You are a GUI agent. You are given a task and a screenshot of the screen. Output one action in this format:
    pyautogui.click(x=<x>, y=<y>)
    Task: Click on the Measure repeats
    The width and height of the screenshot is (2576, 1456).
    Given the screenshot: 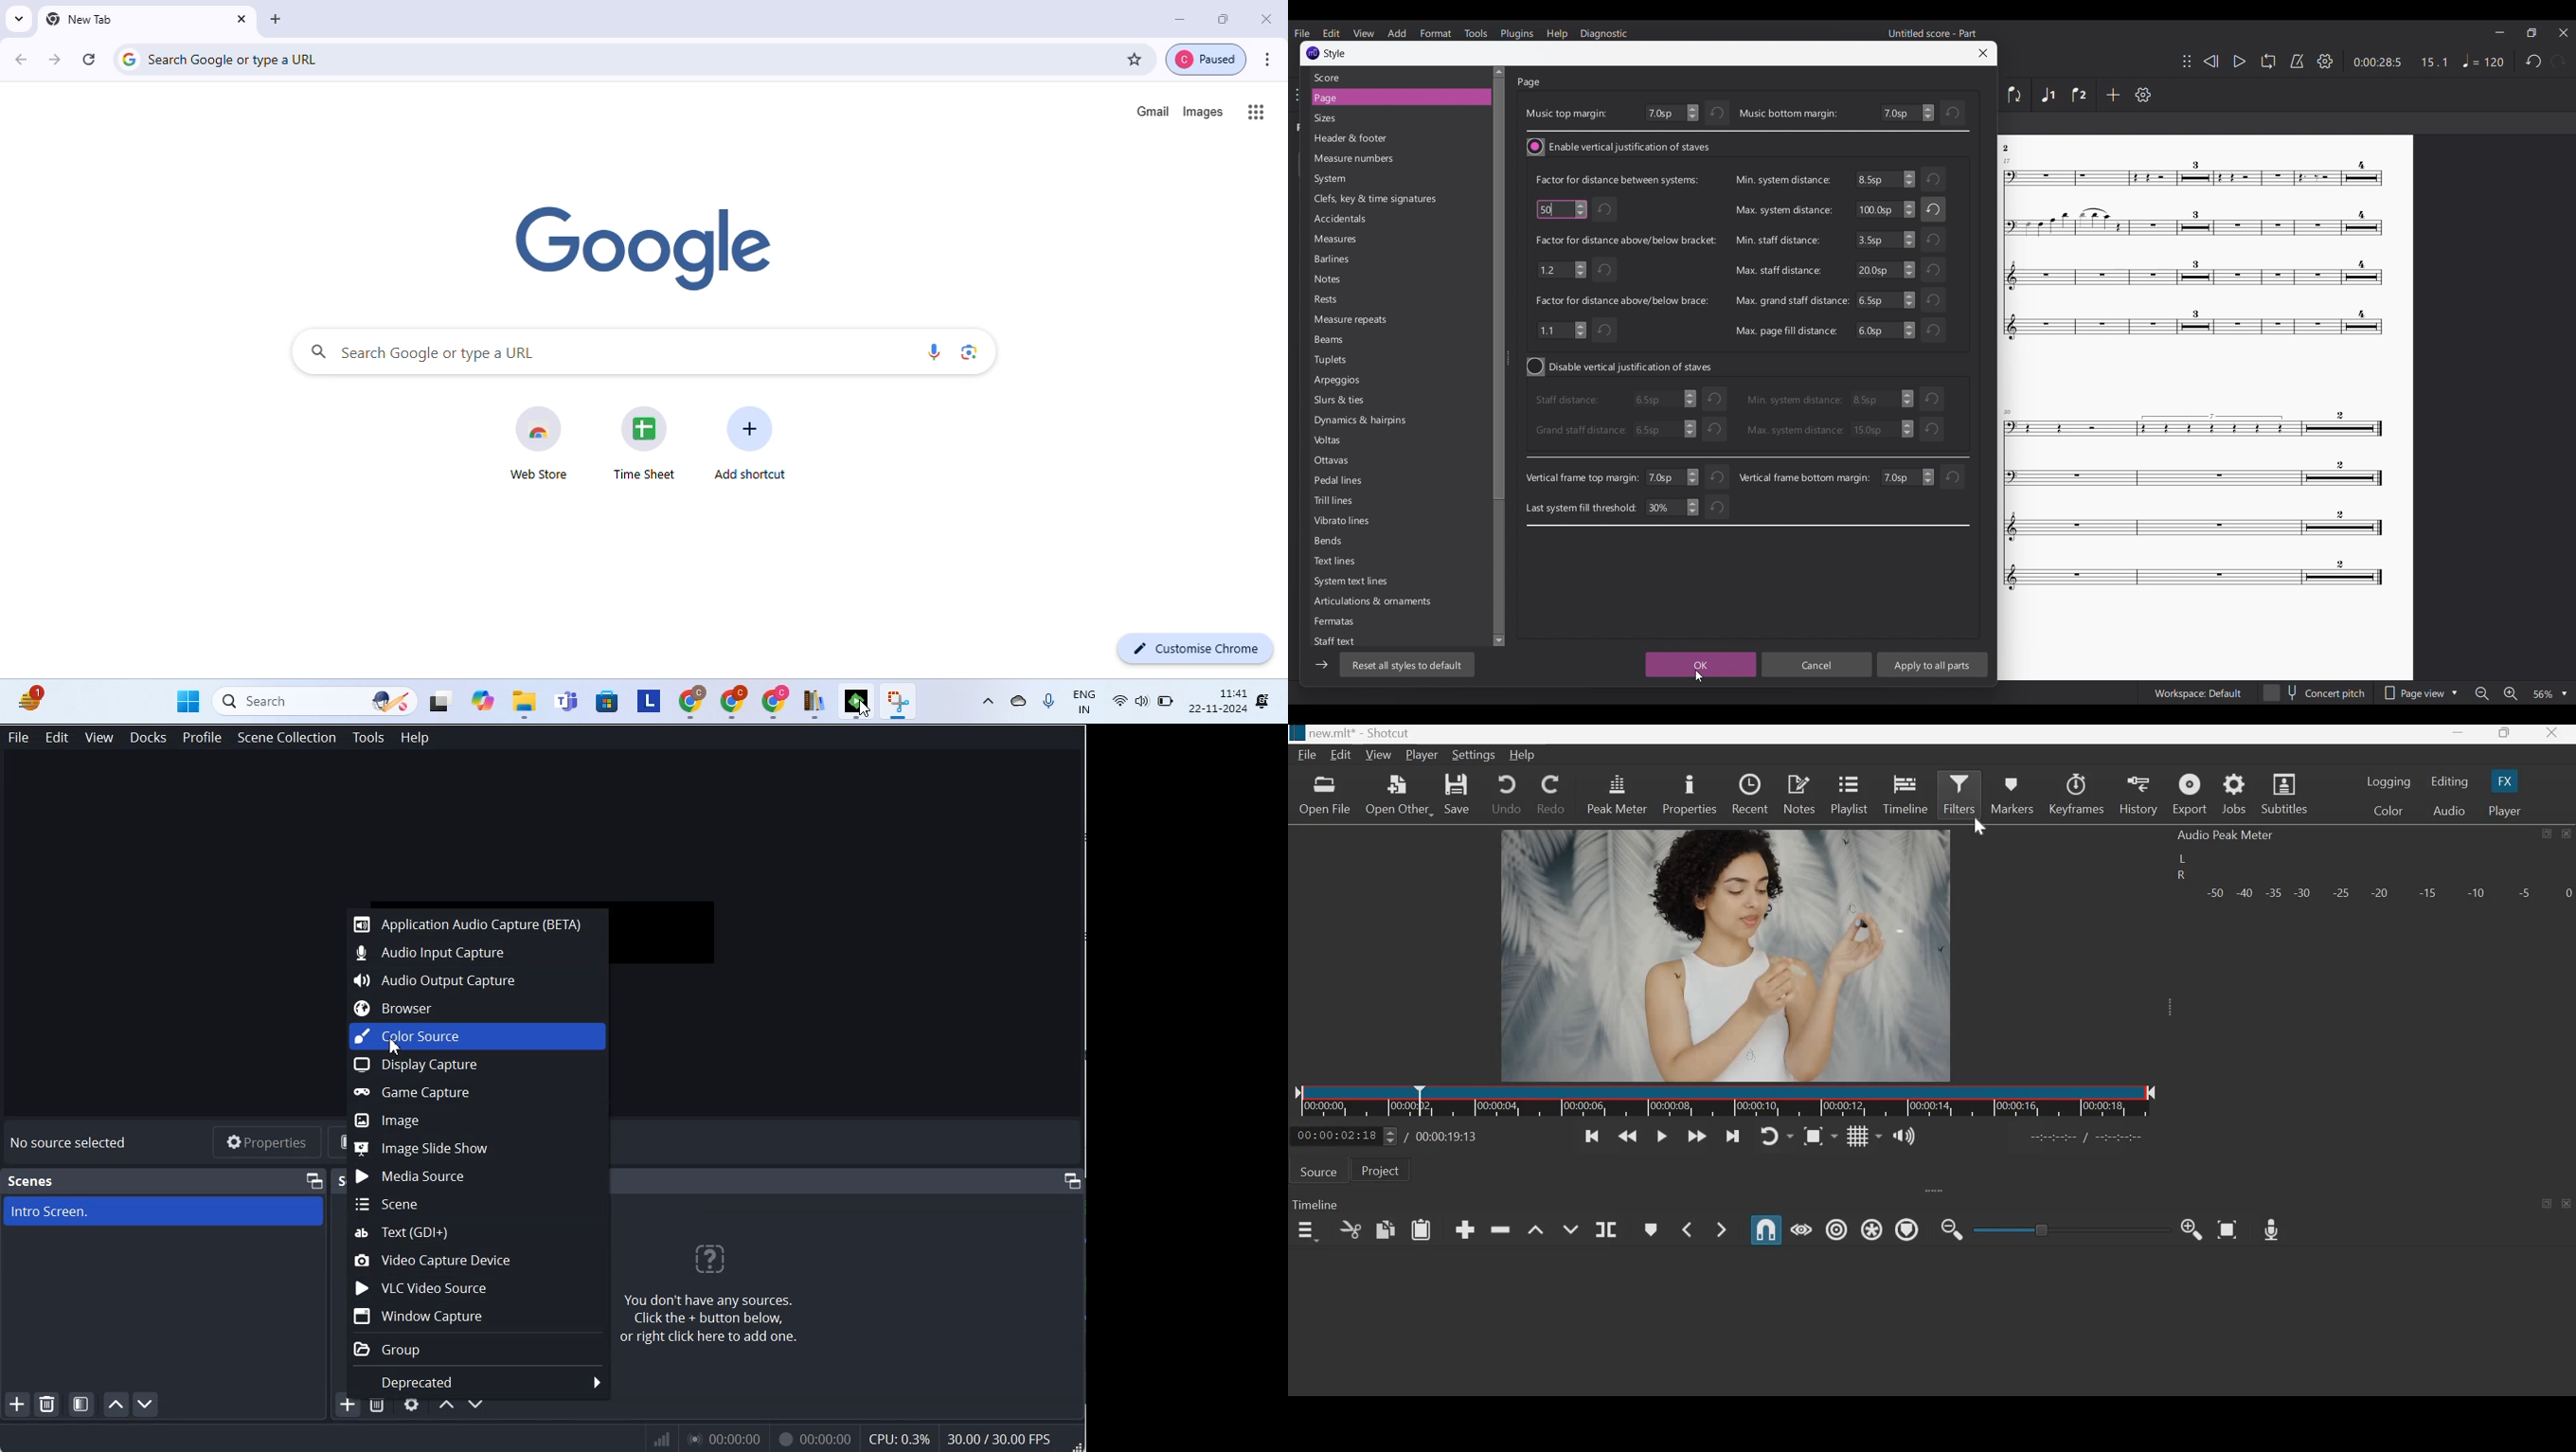 What is the action you would take?
    pyautogui.click(x=1354, y=319)
    